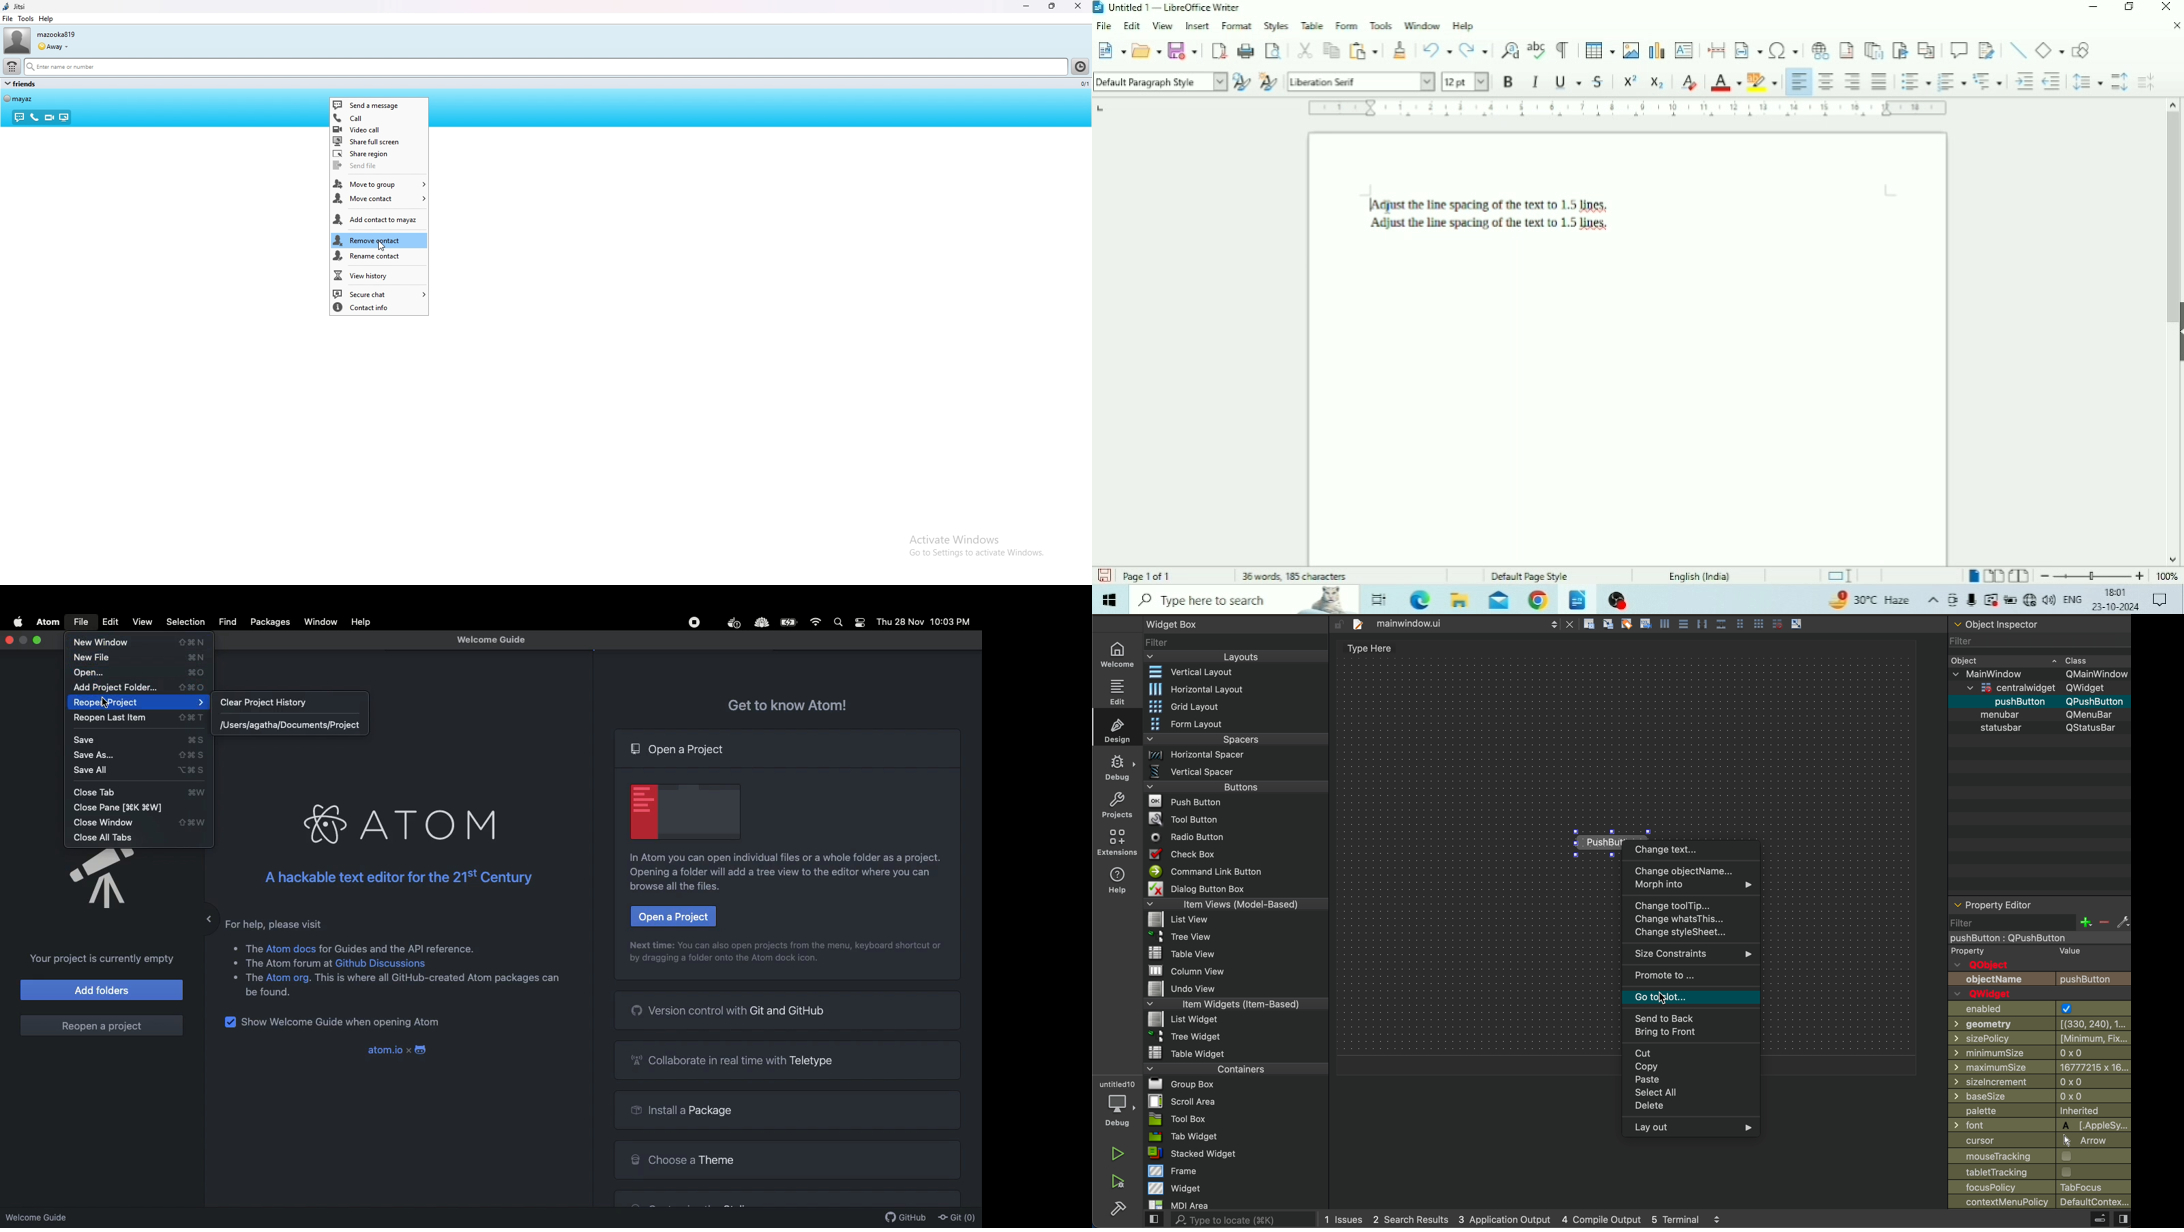  What do you see at coordinates (1236, 920) in the screenshot?
I see `list view` at bounding box center [1236, 920].